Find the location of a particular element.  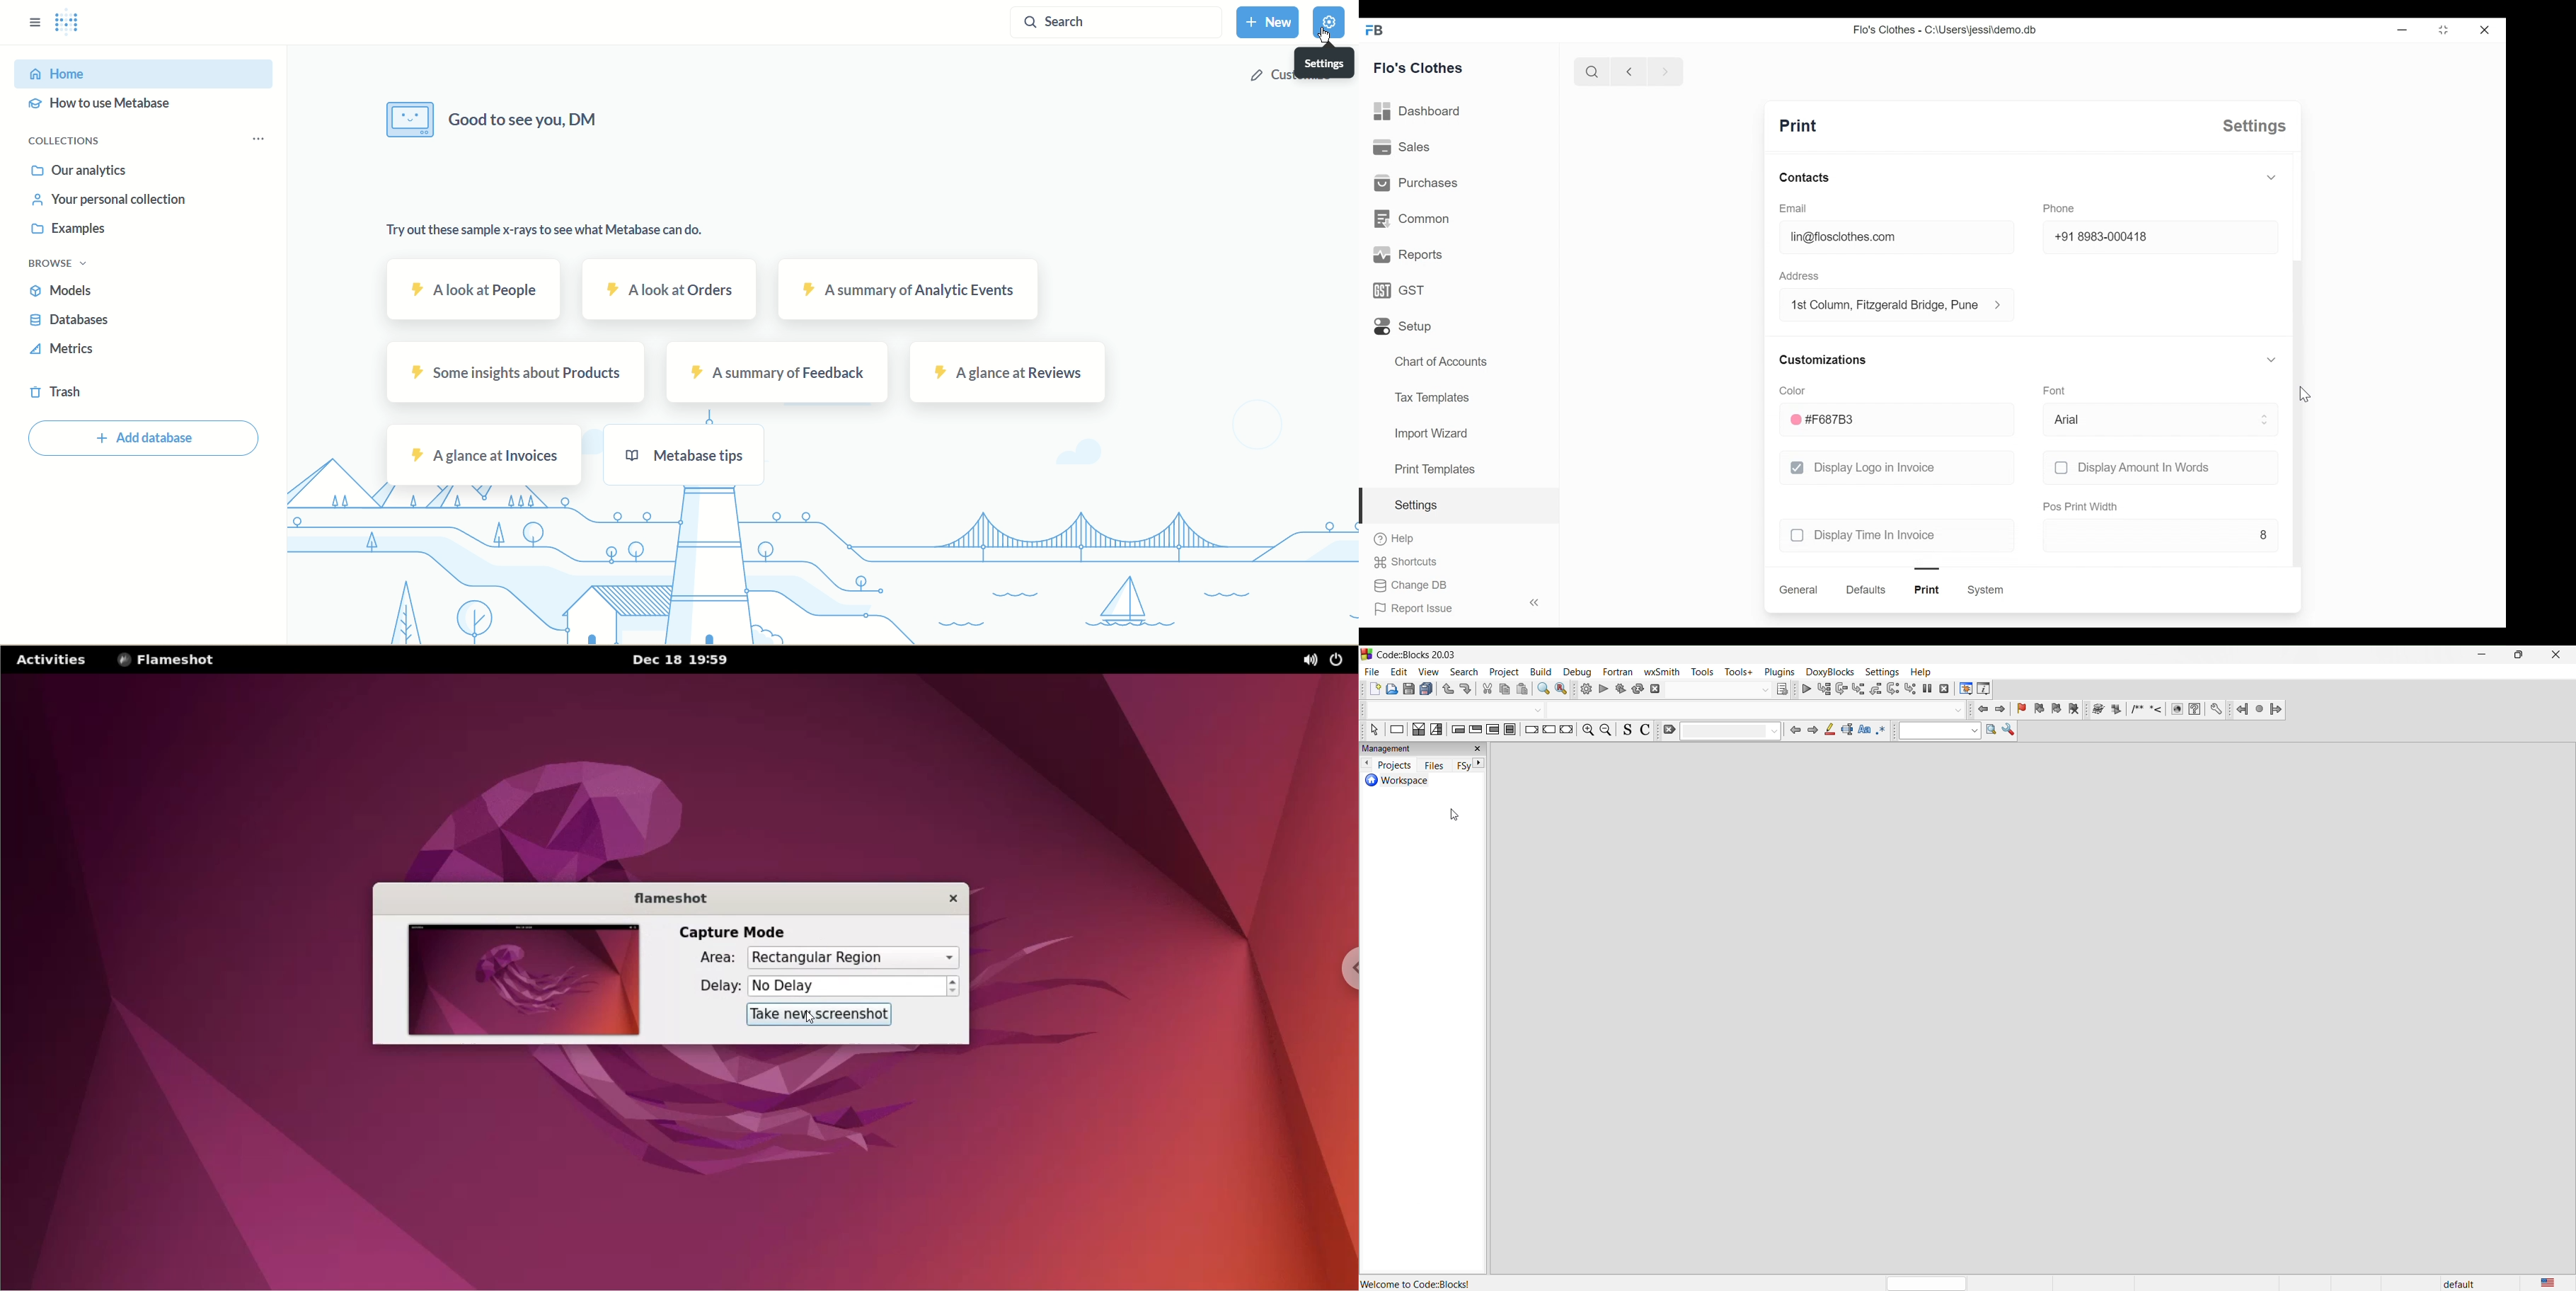

import wizard is located at coordinates (1430, 433).